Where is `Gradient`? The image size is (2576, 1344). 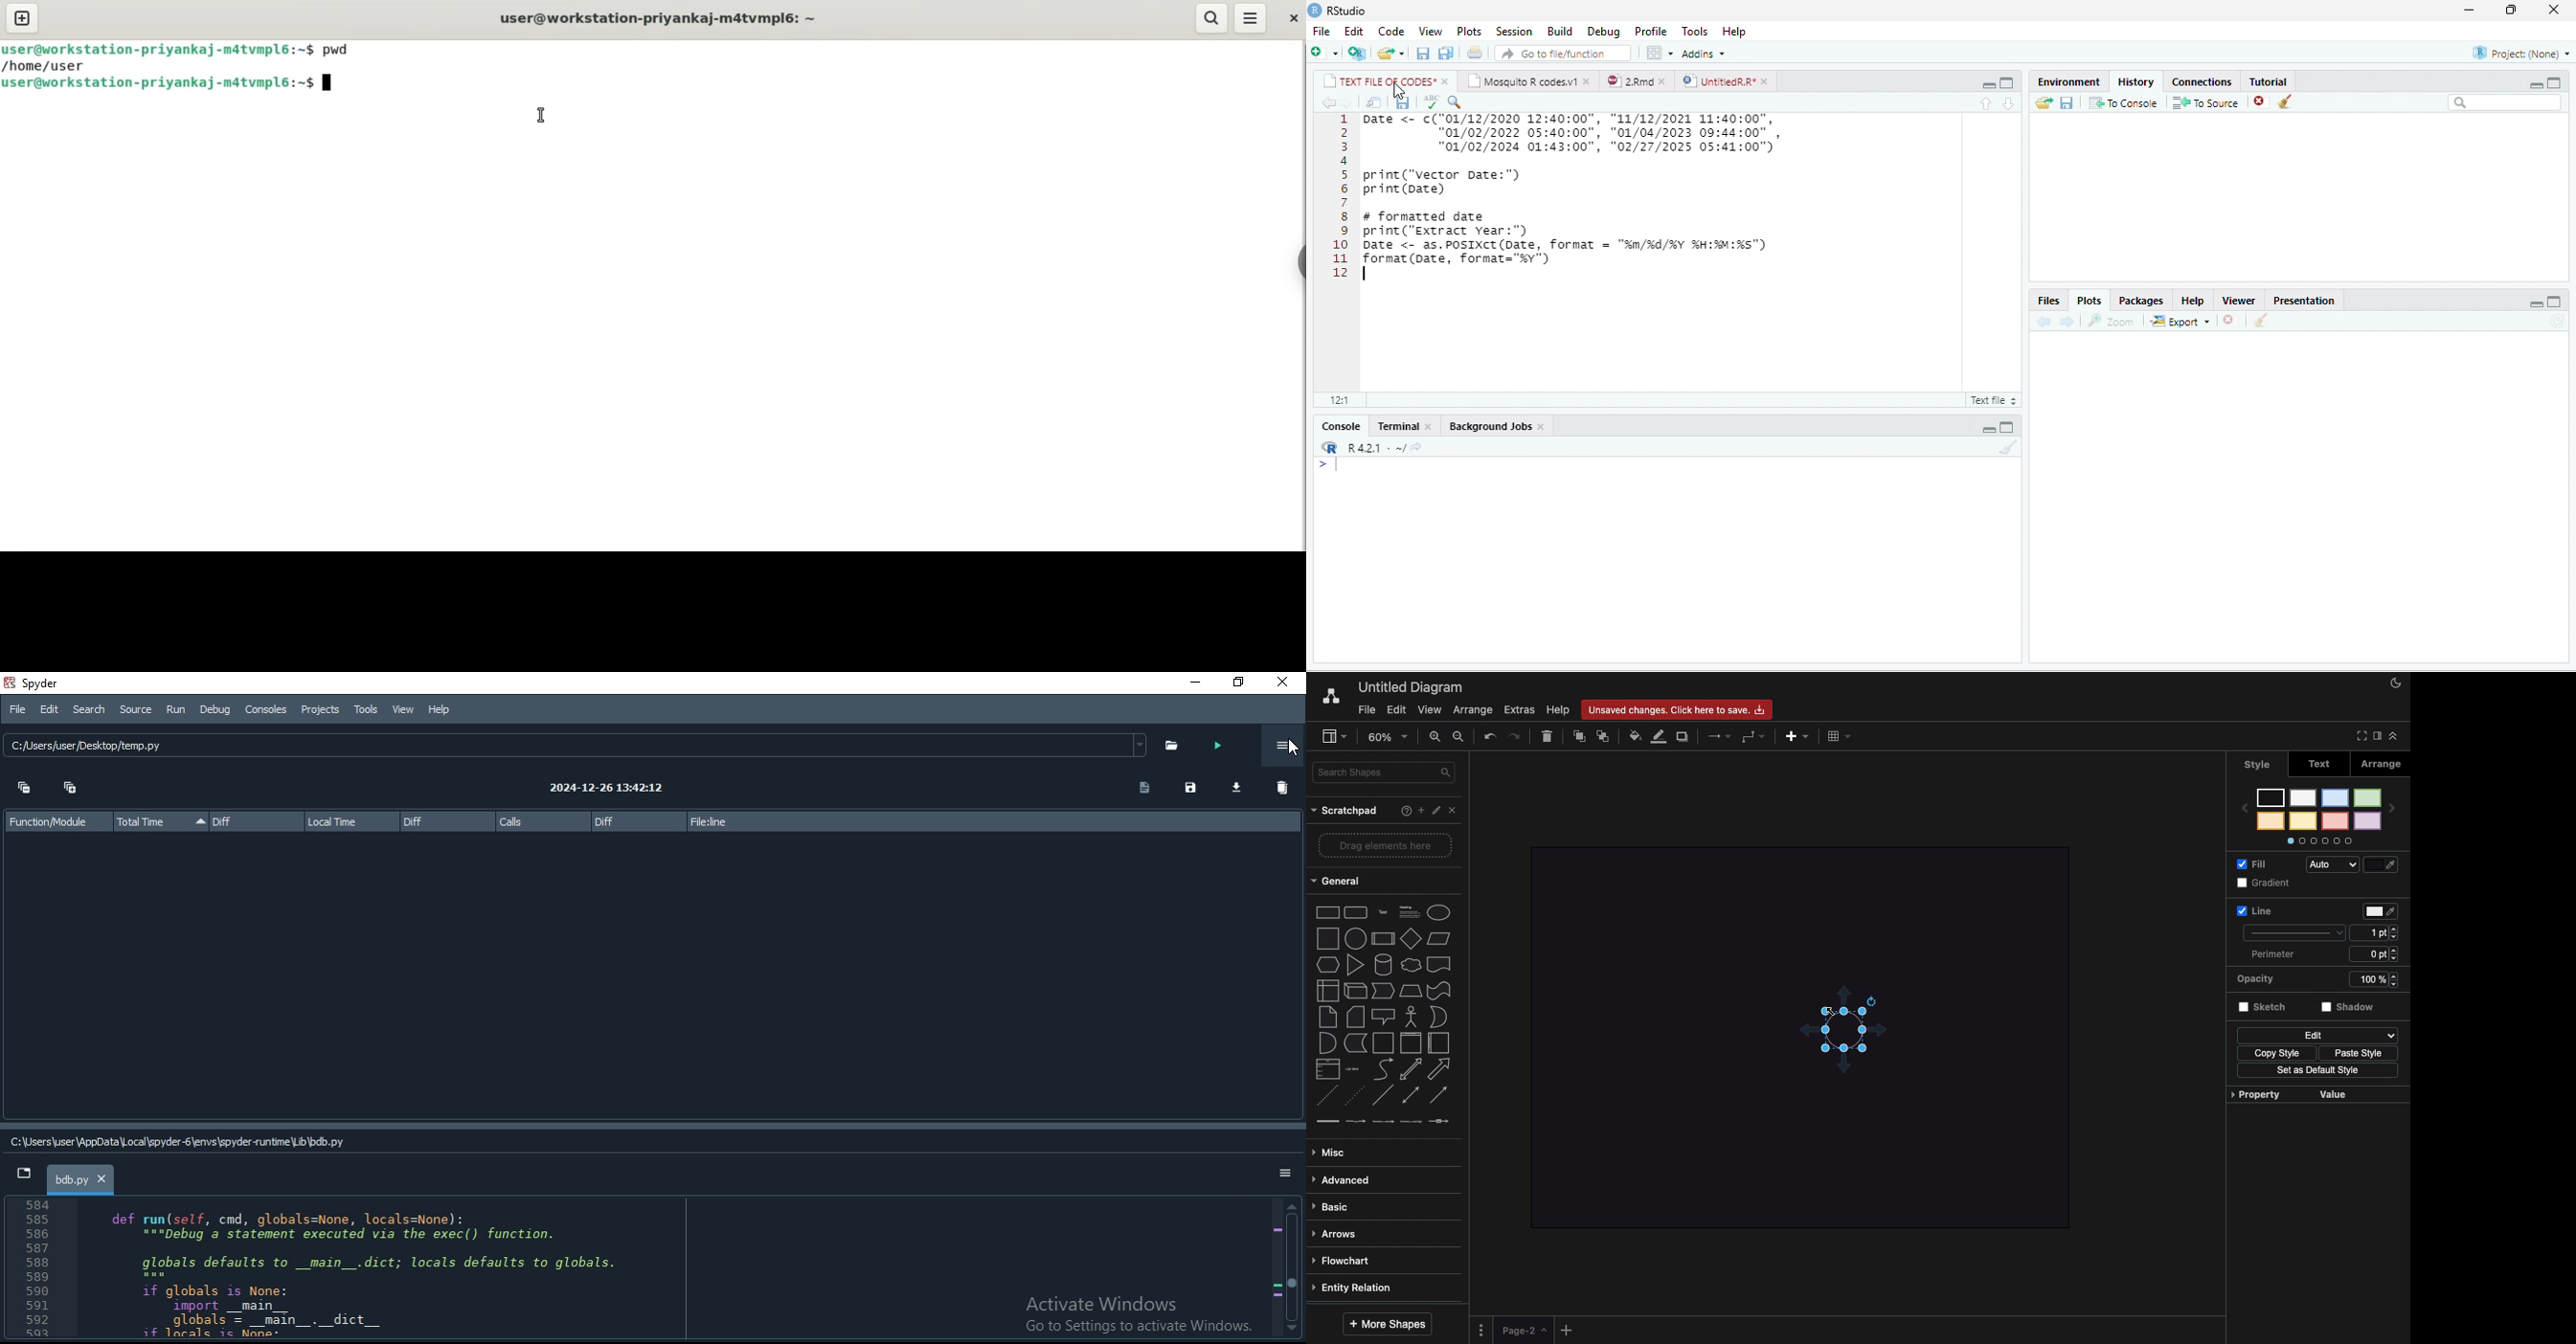 Gradient is located at coordinates (2273, 882).